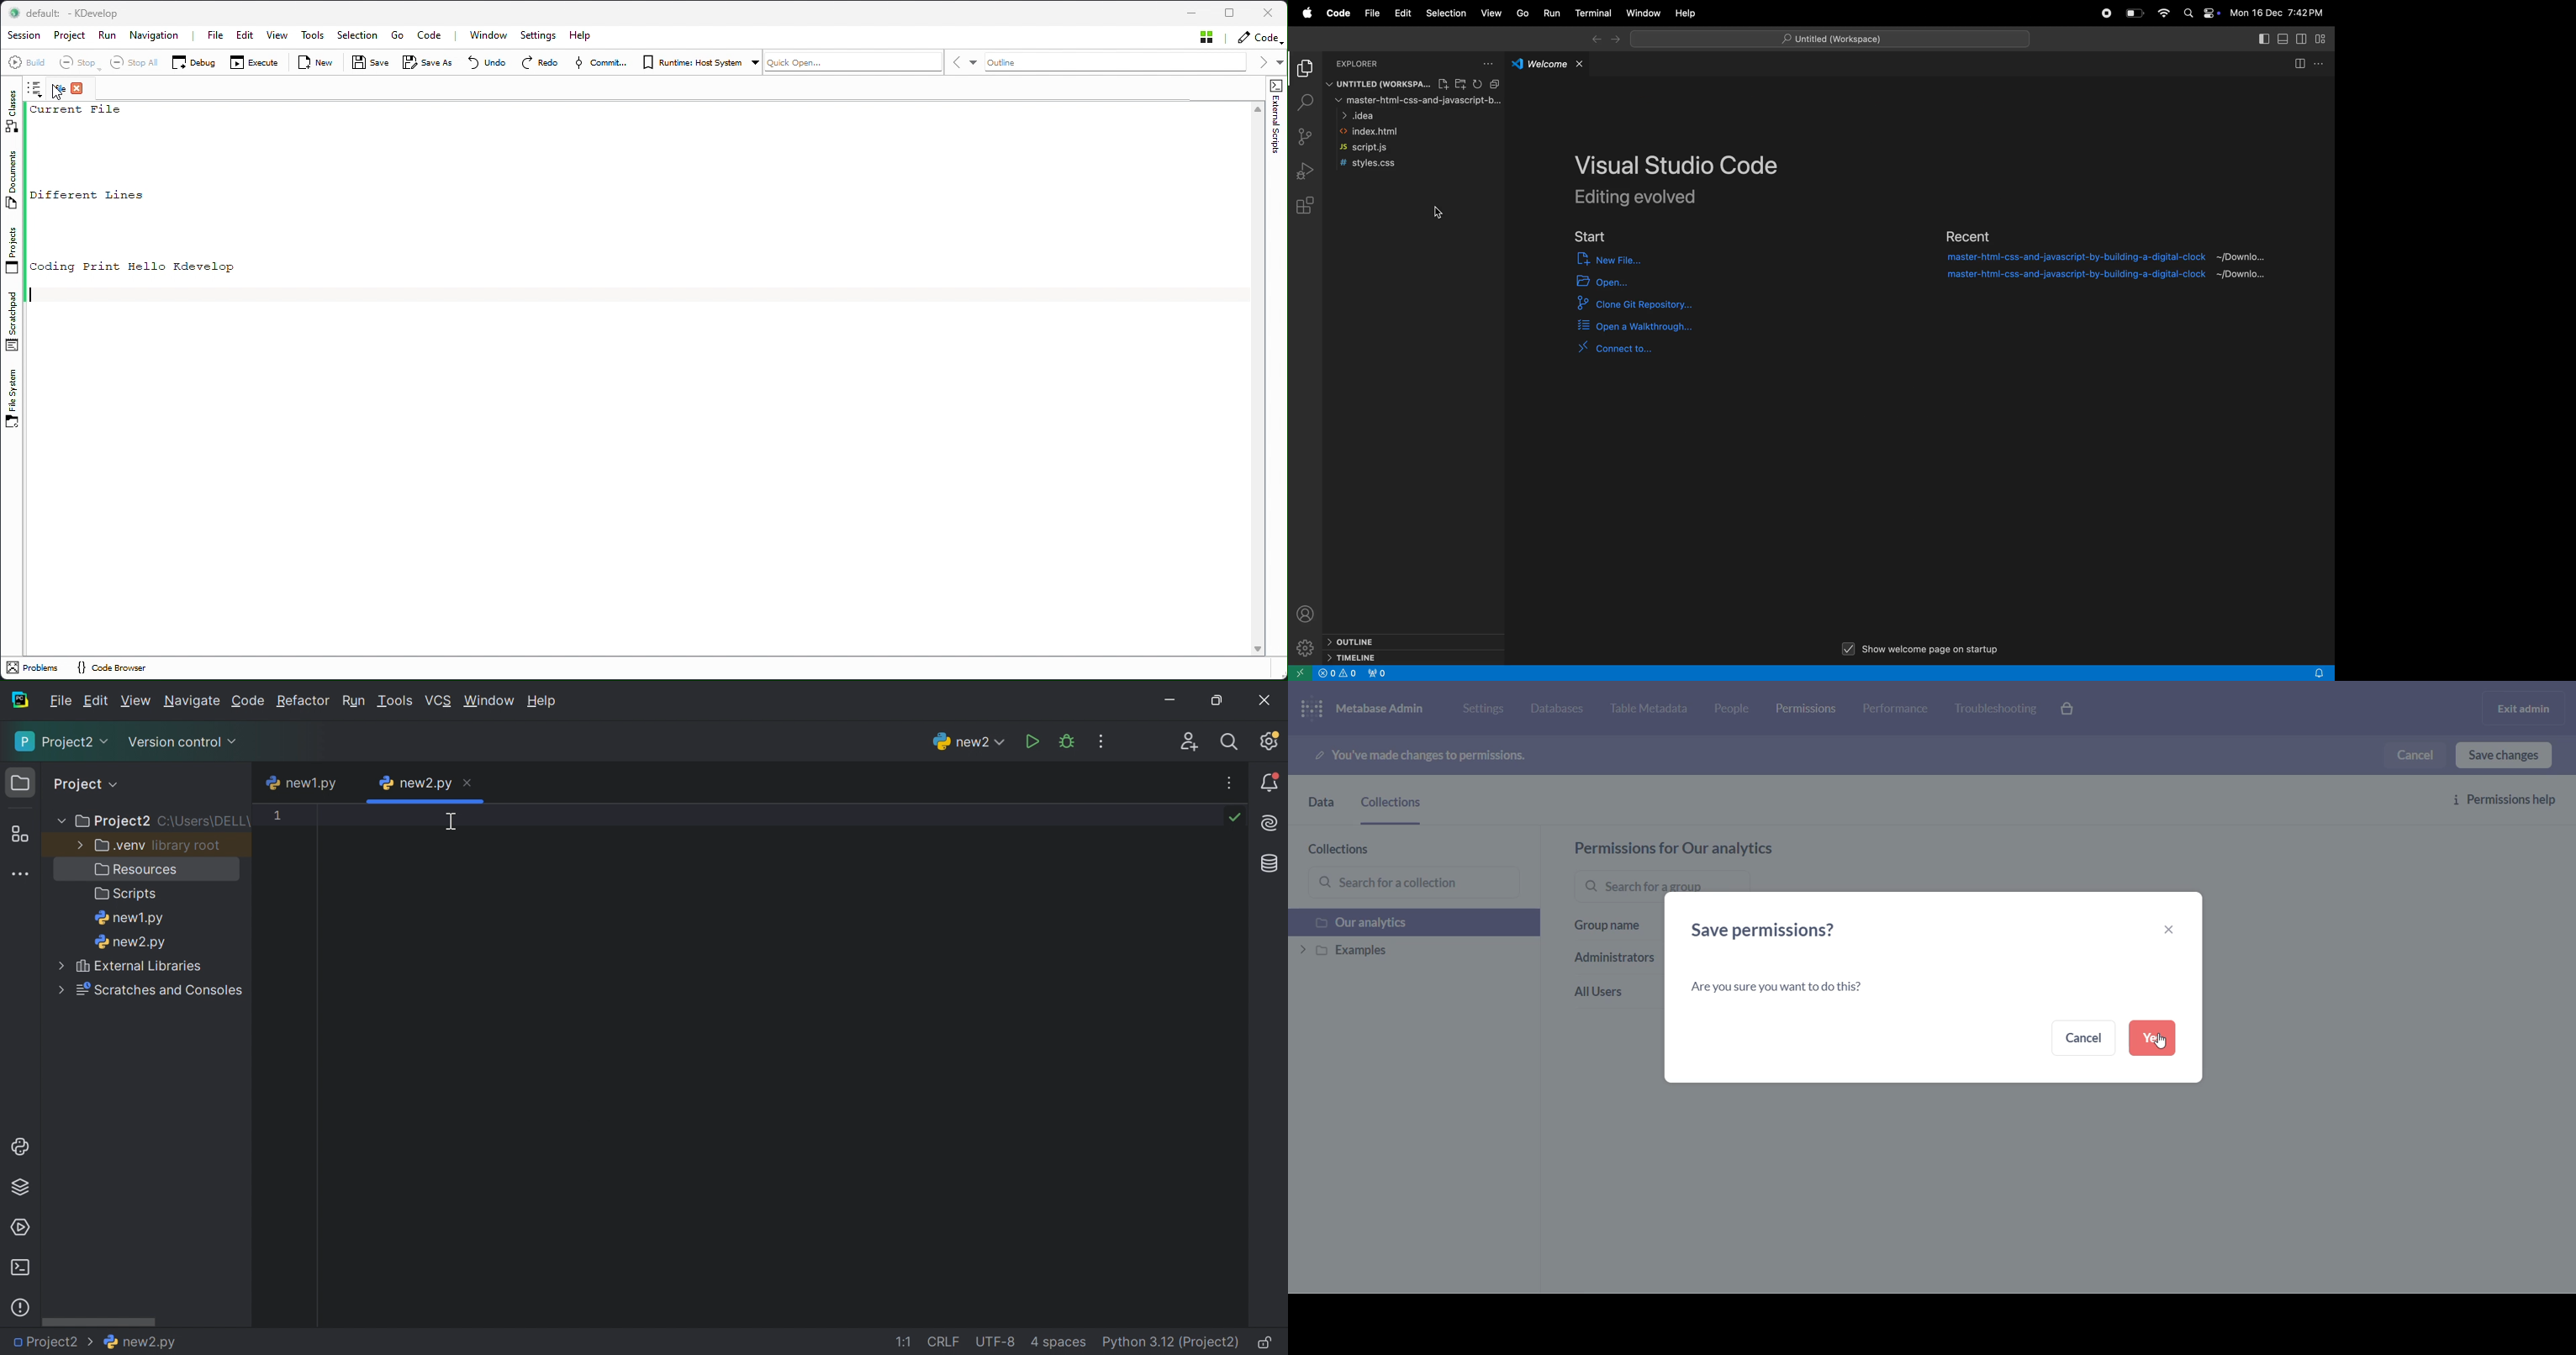 The image size is (2576, 1372). Describe the element at coordinates (1374, 709) in the screenshot. I see `logo and name` at that location.